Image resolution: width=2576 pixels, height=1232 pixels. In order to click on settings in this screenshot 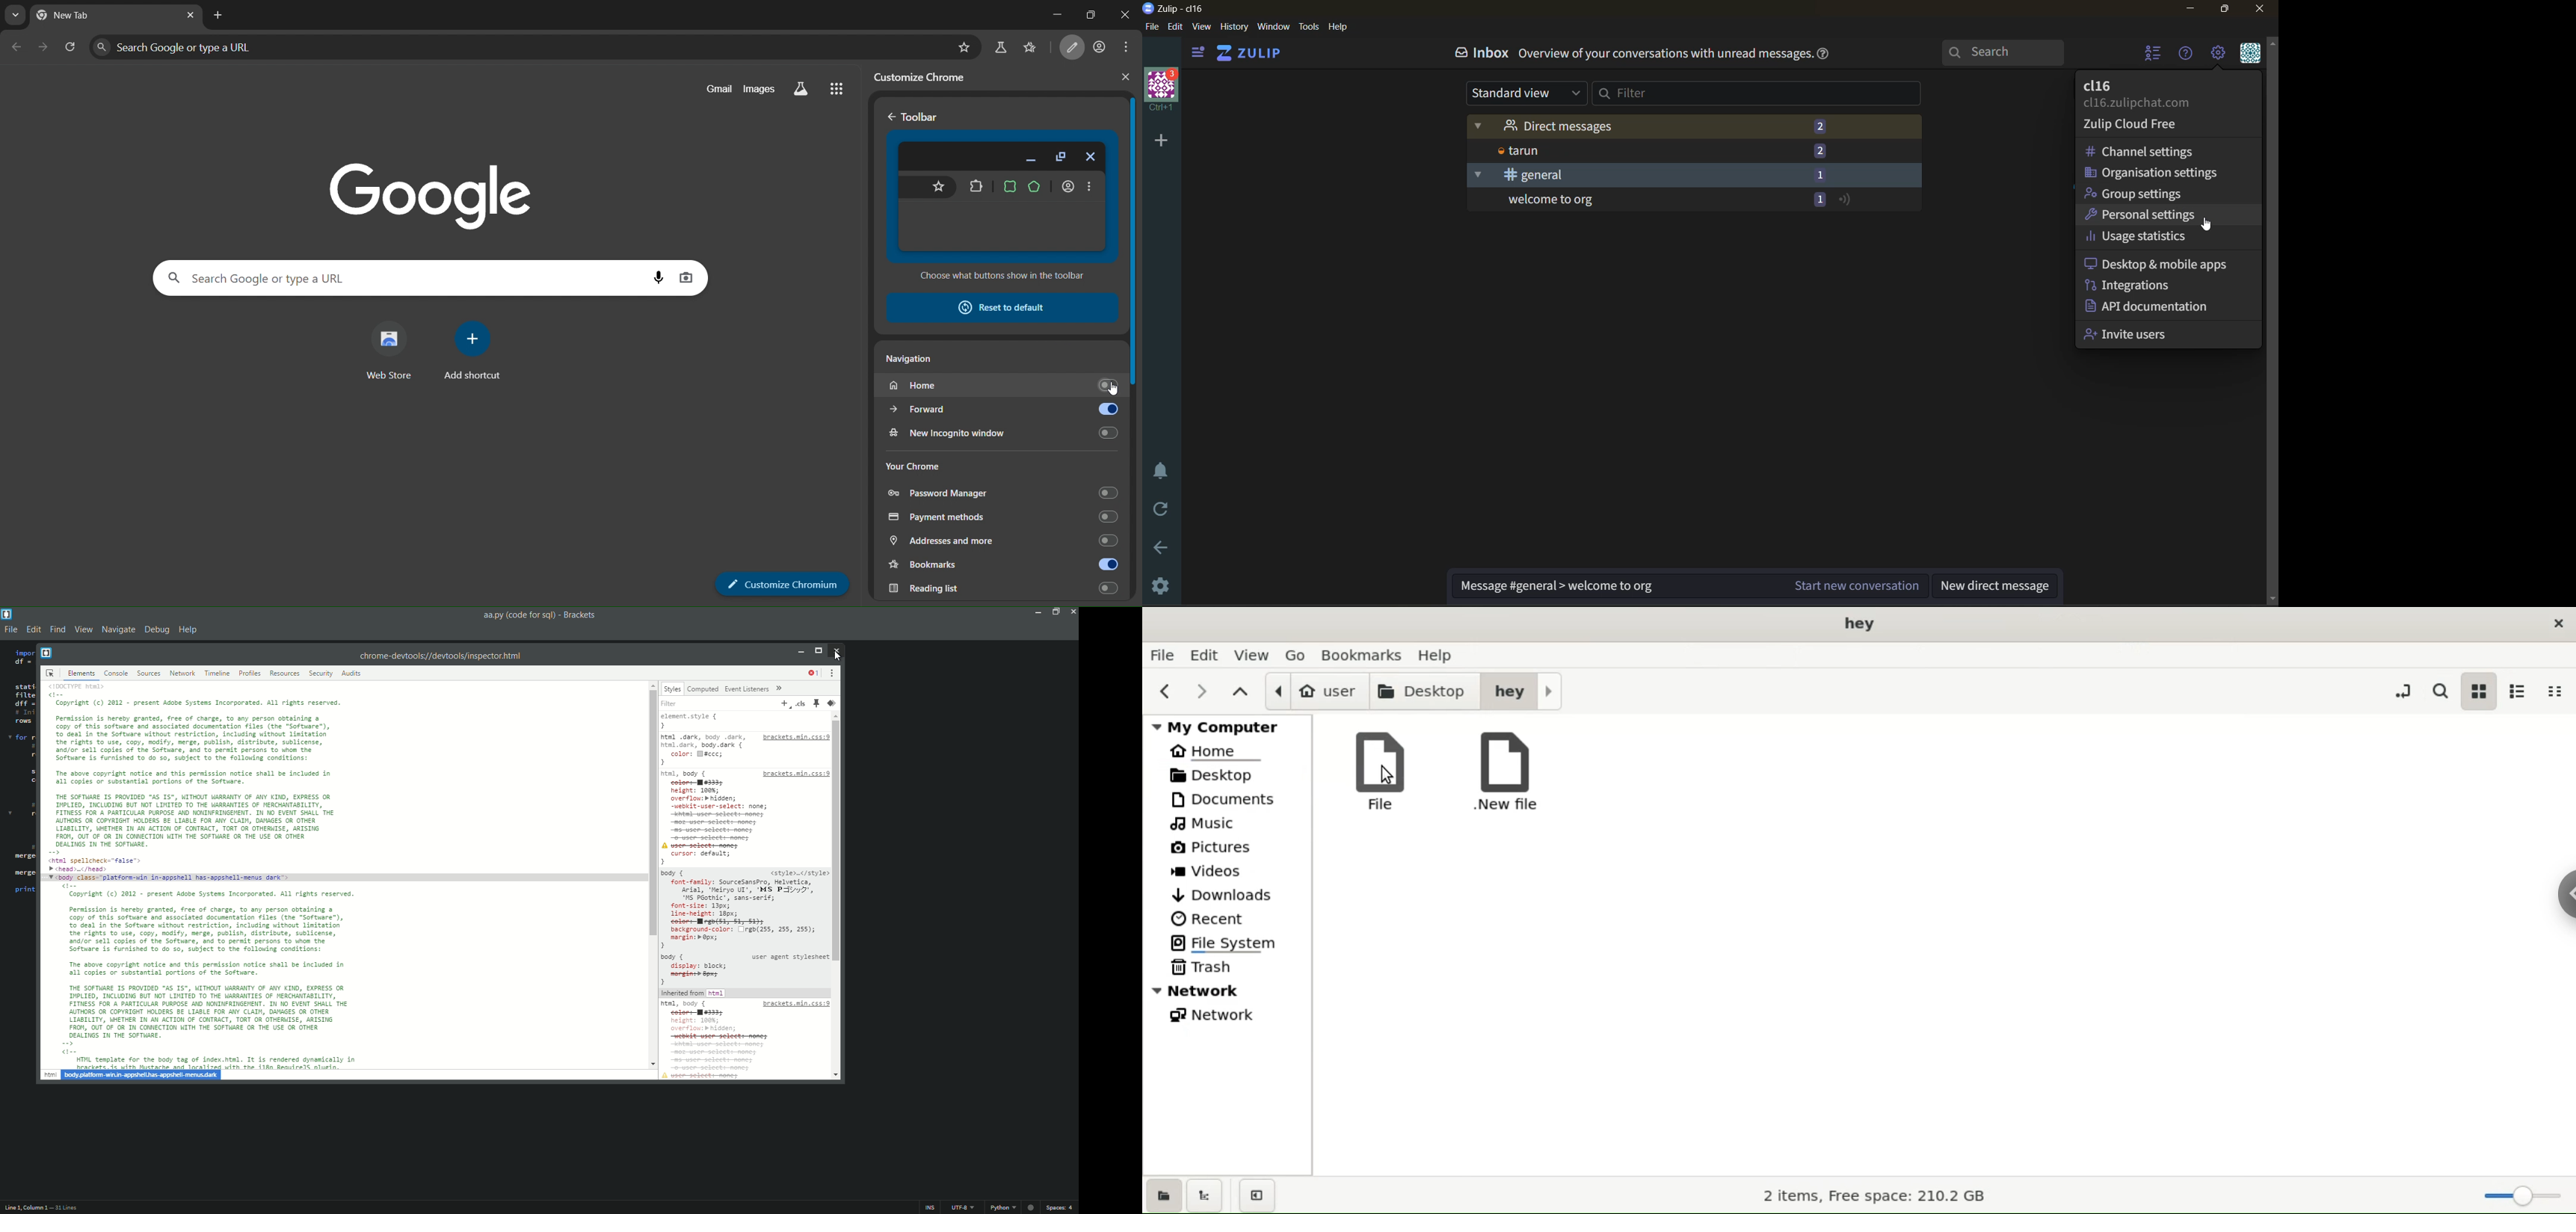, I will do `click(1157, 584)`.